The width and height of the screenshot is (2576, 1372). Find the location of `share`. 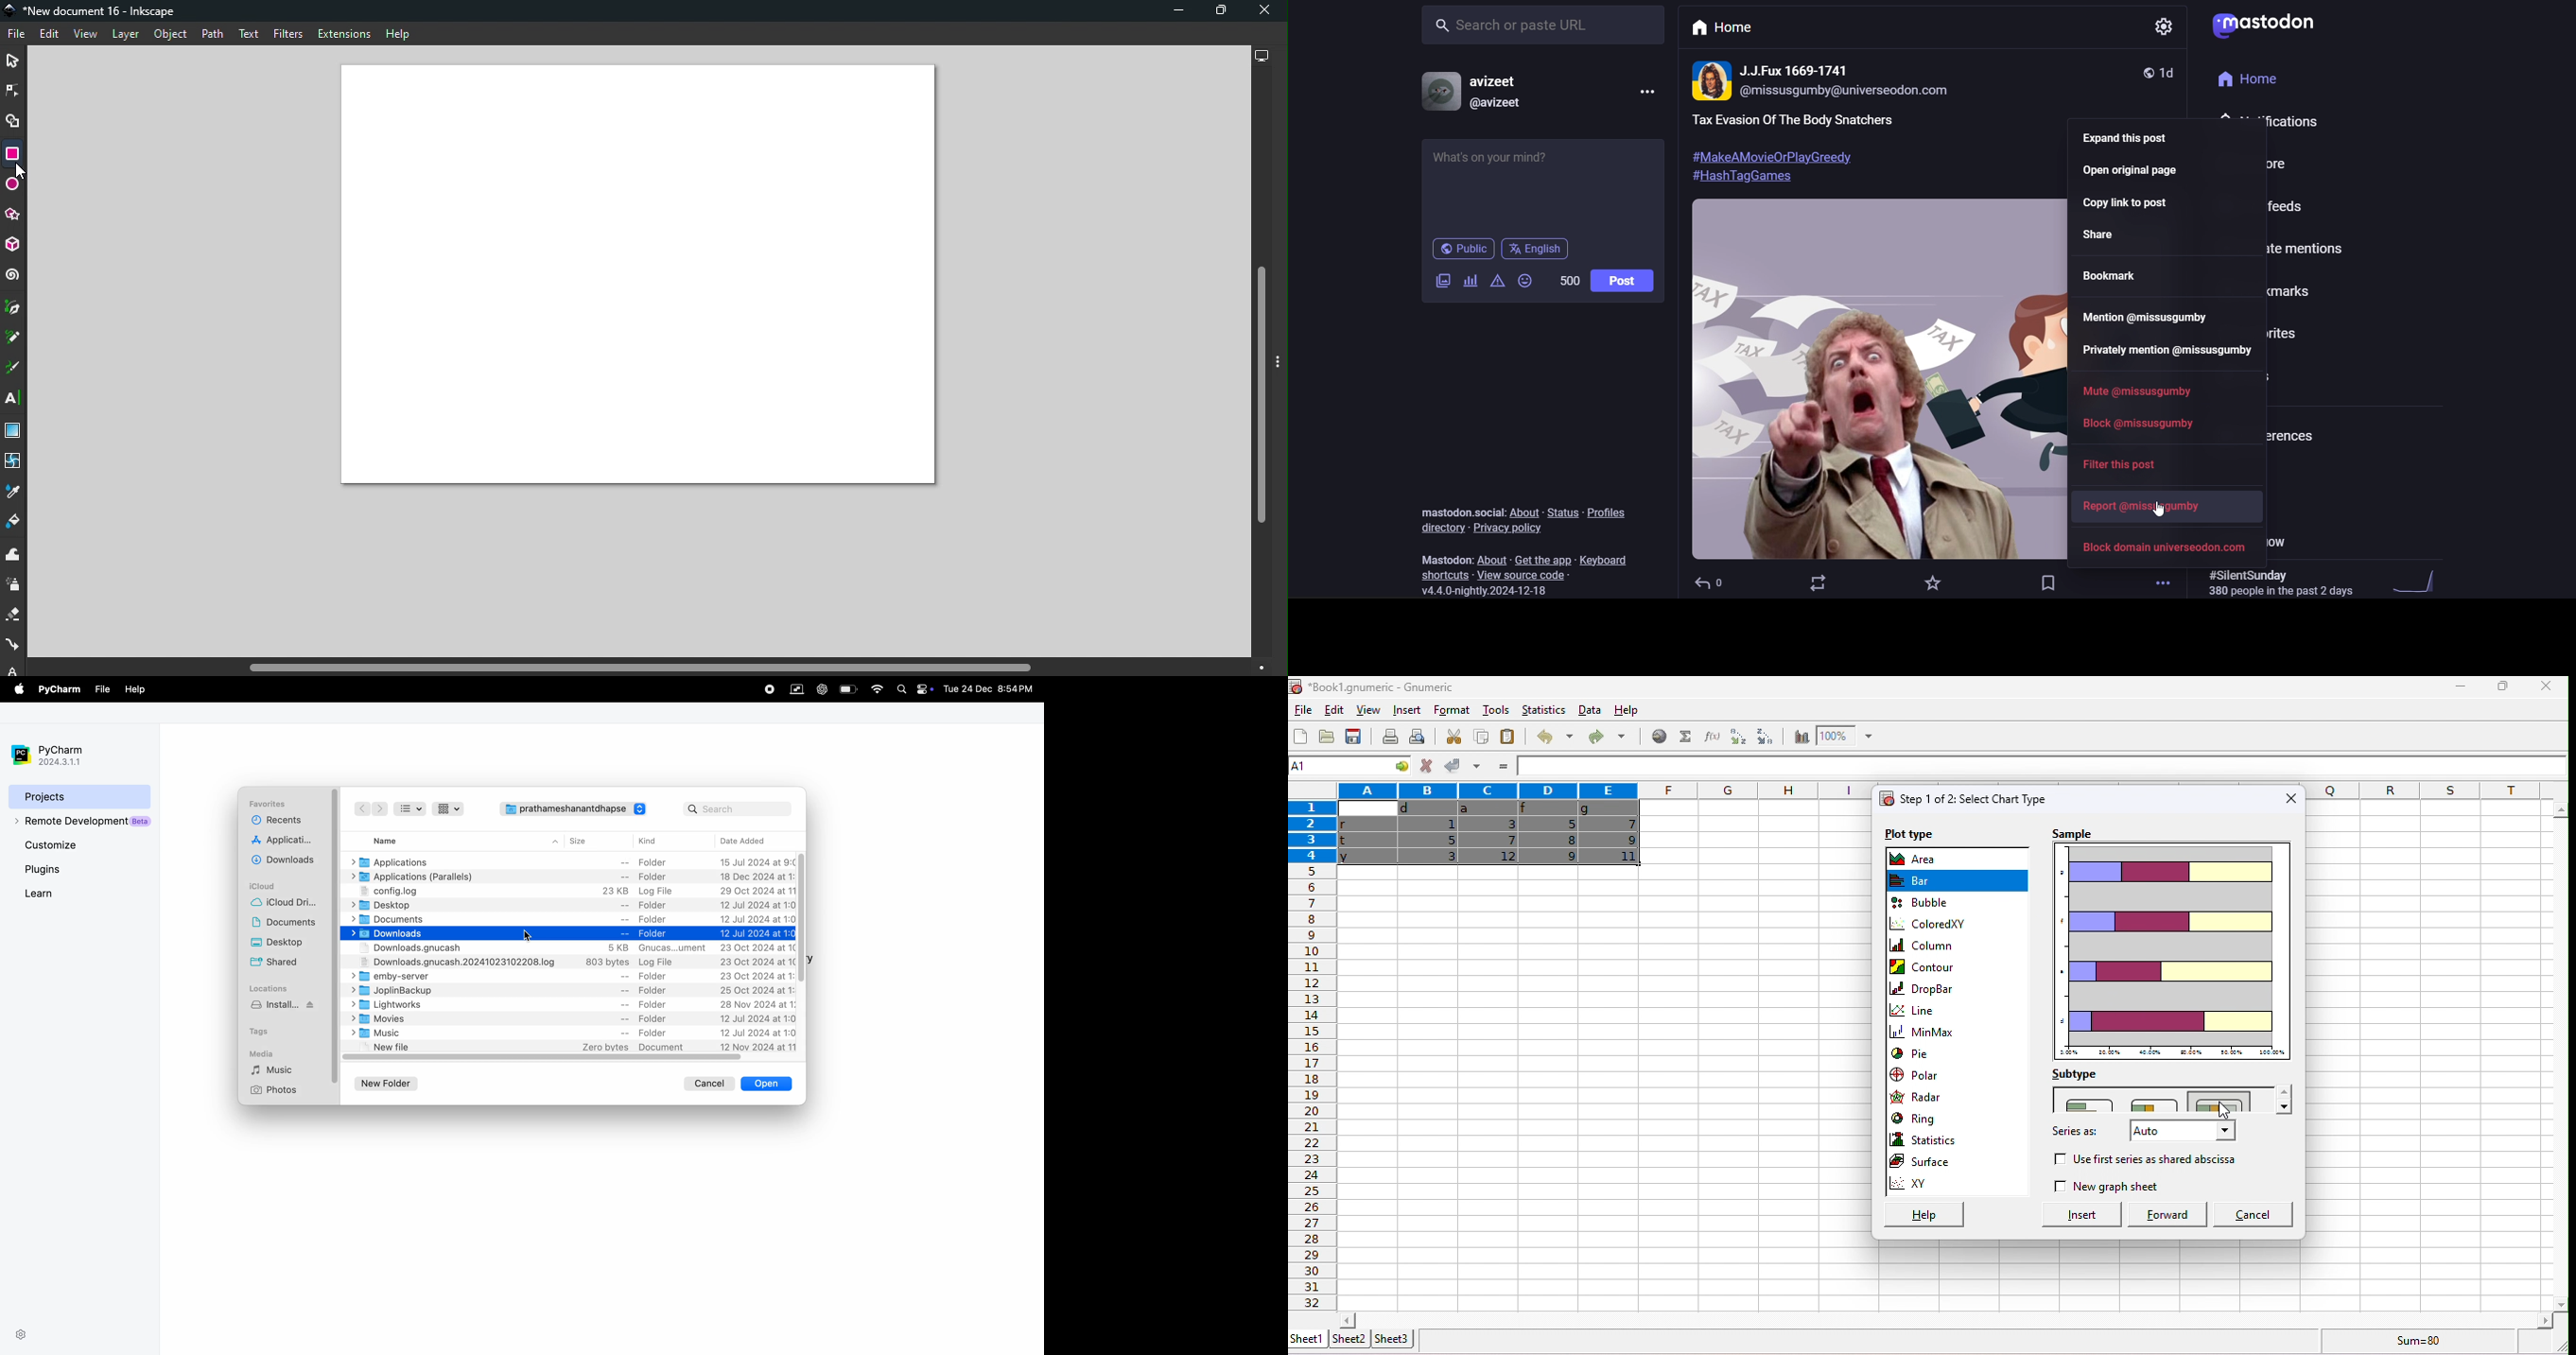

share is located at coordinates (2100, 237).